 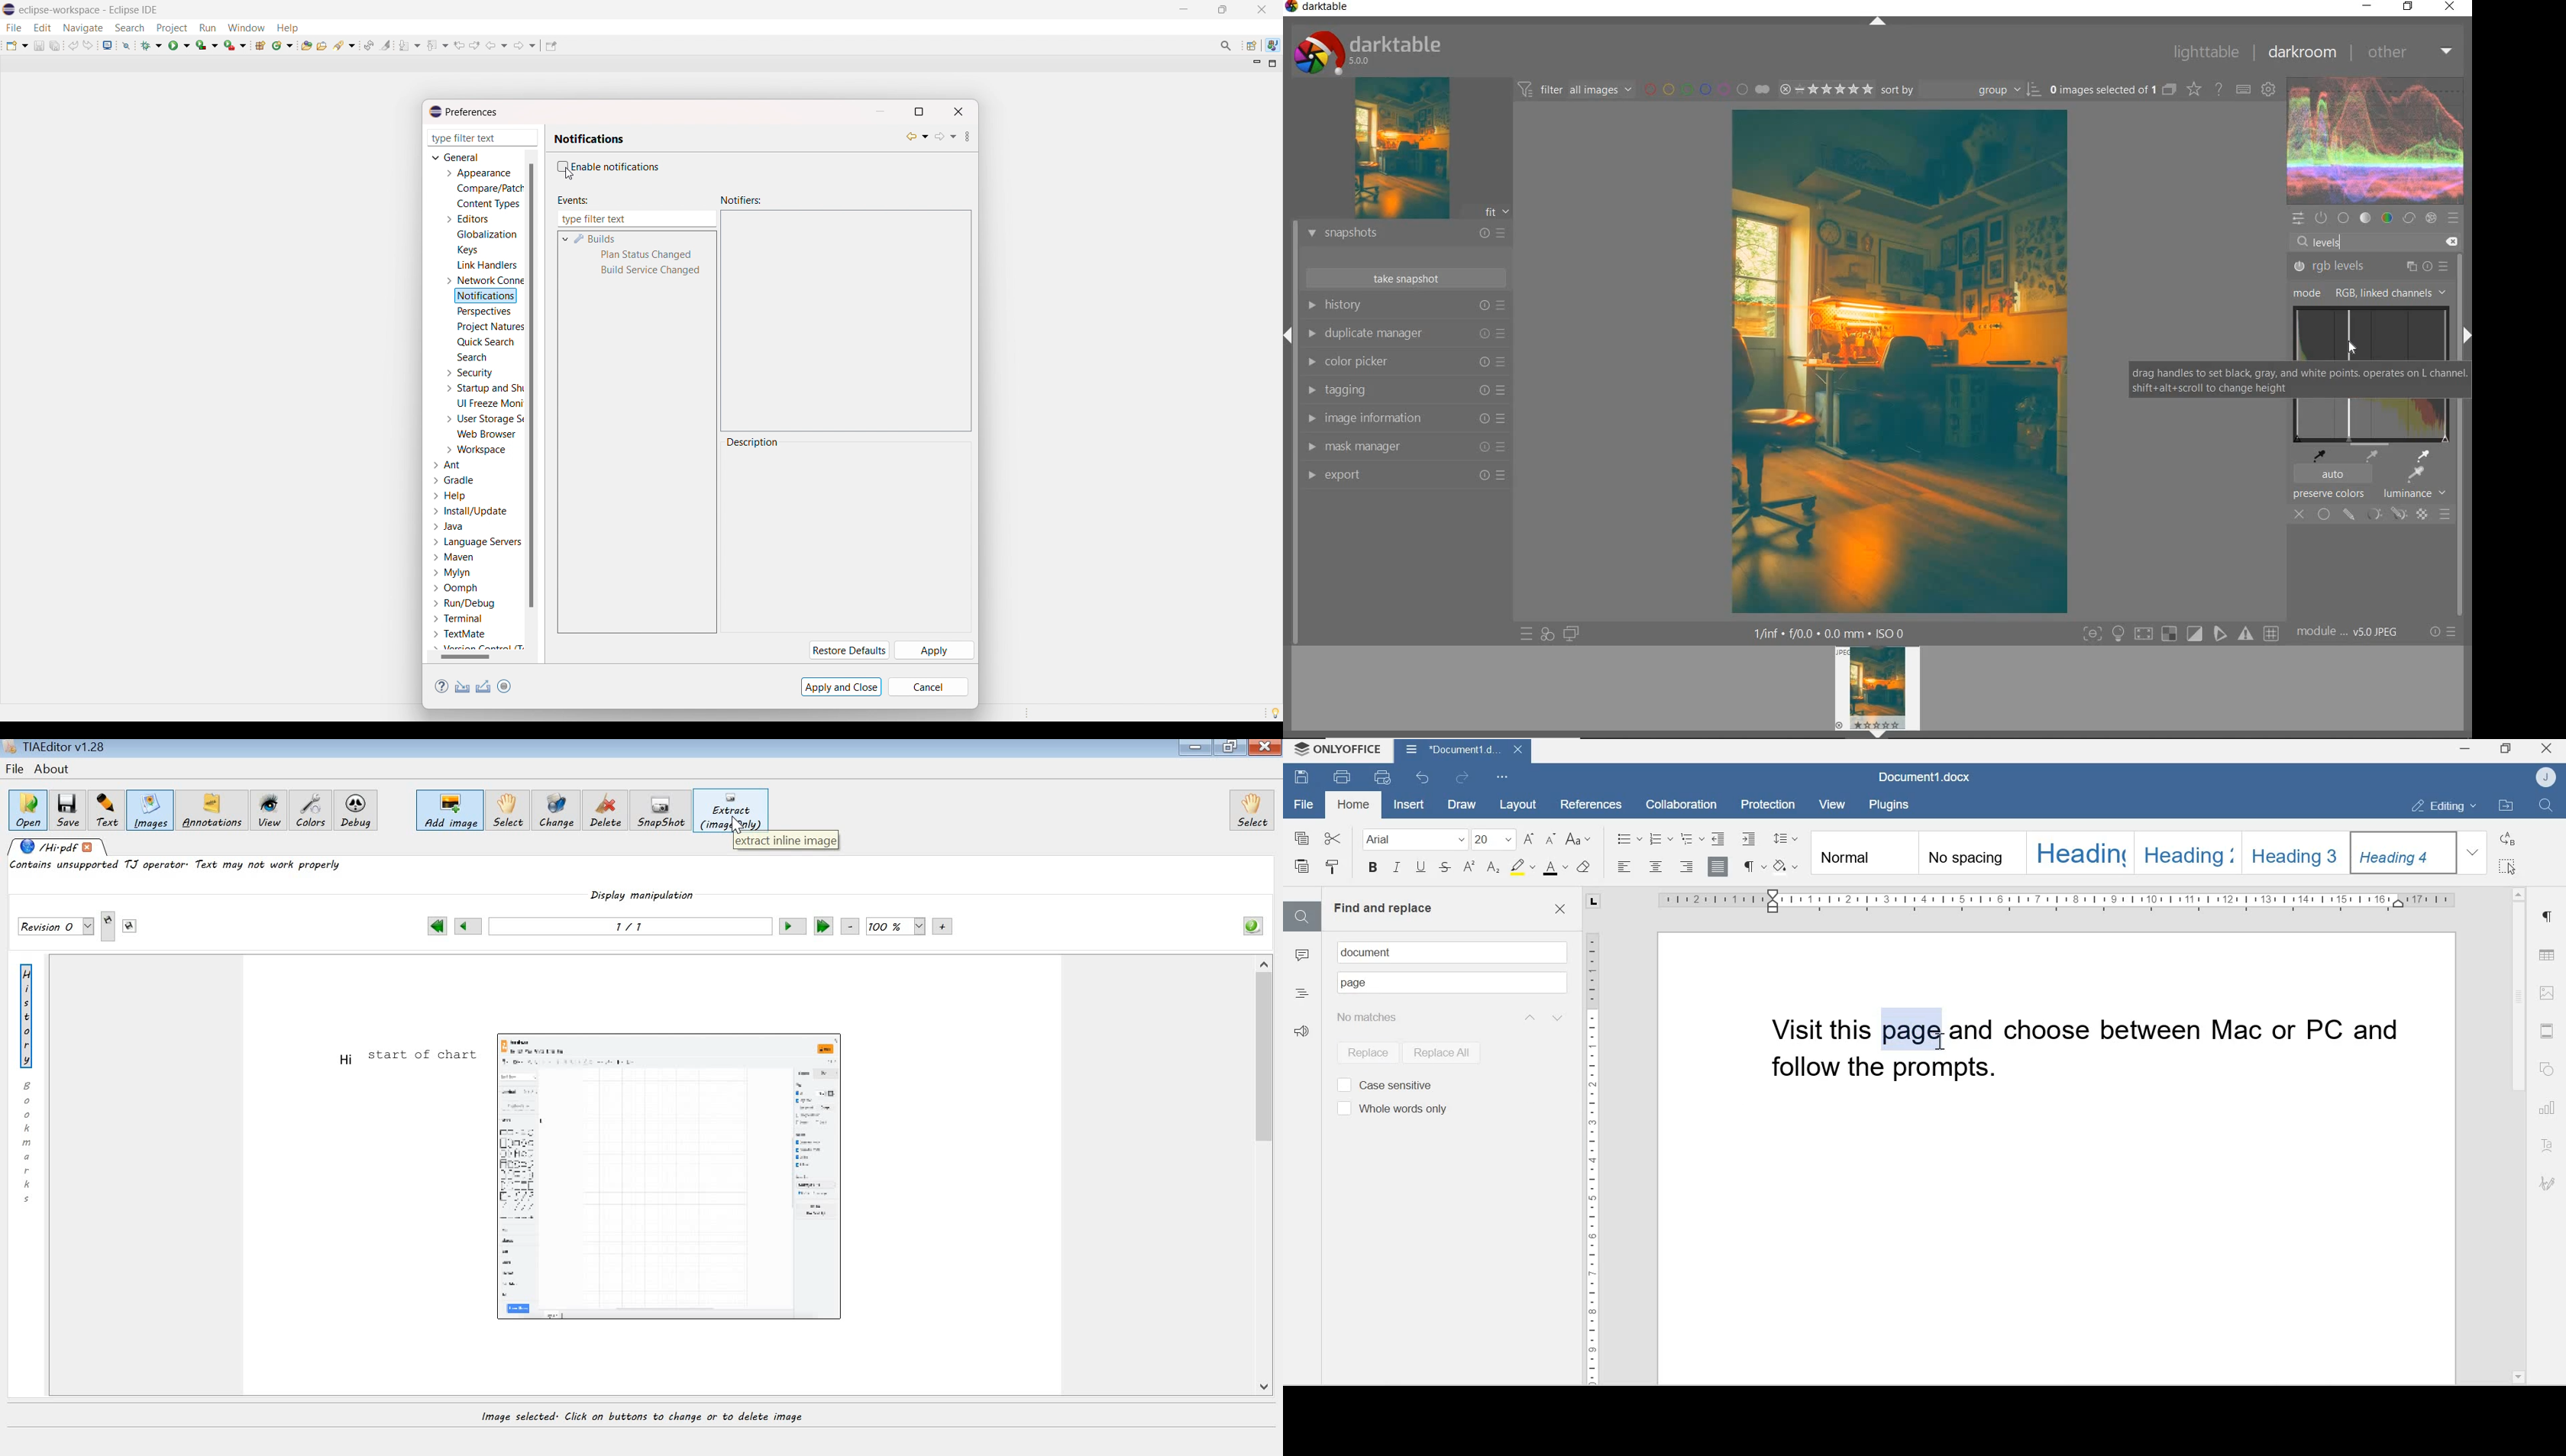 I want to click on Clear style, so click(x=1585, y=867).